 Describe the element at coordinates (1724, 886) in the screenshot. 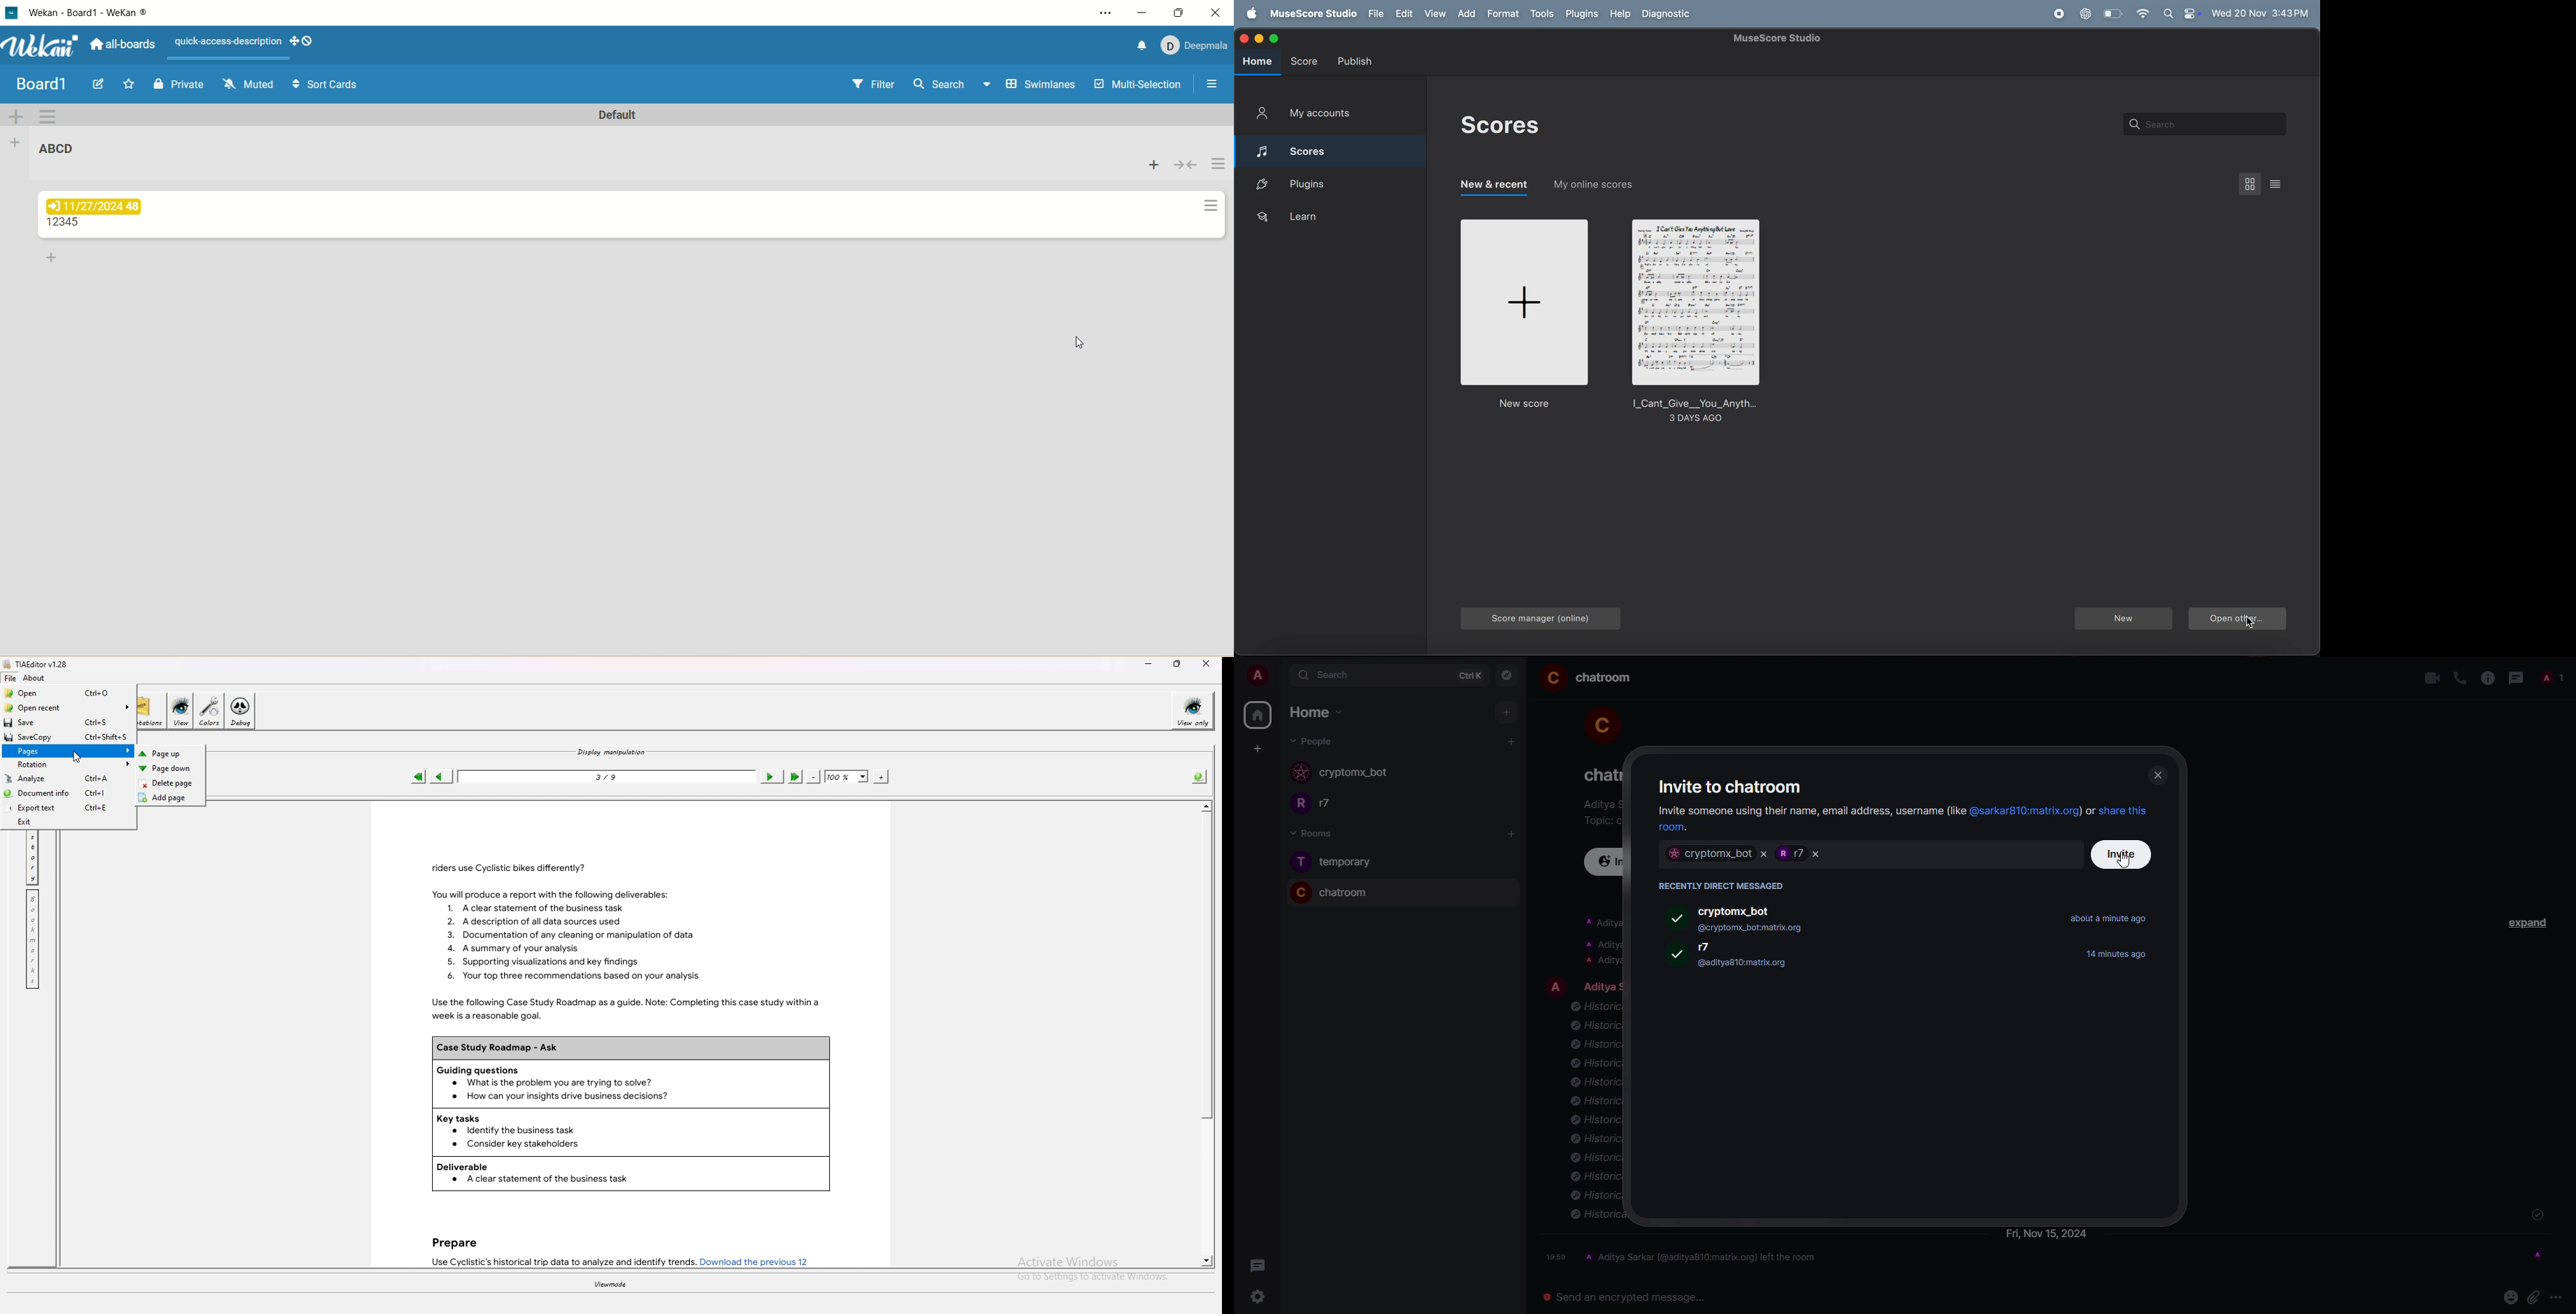

I see `recently` at that location.